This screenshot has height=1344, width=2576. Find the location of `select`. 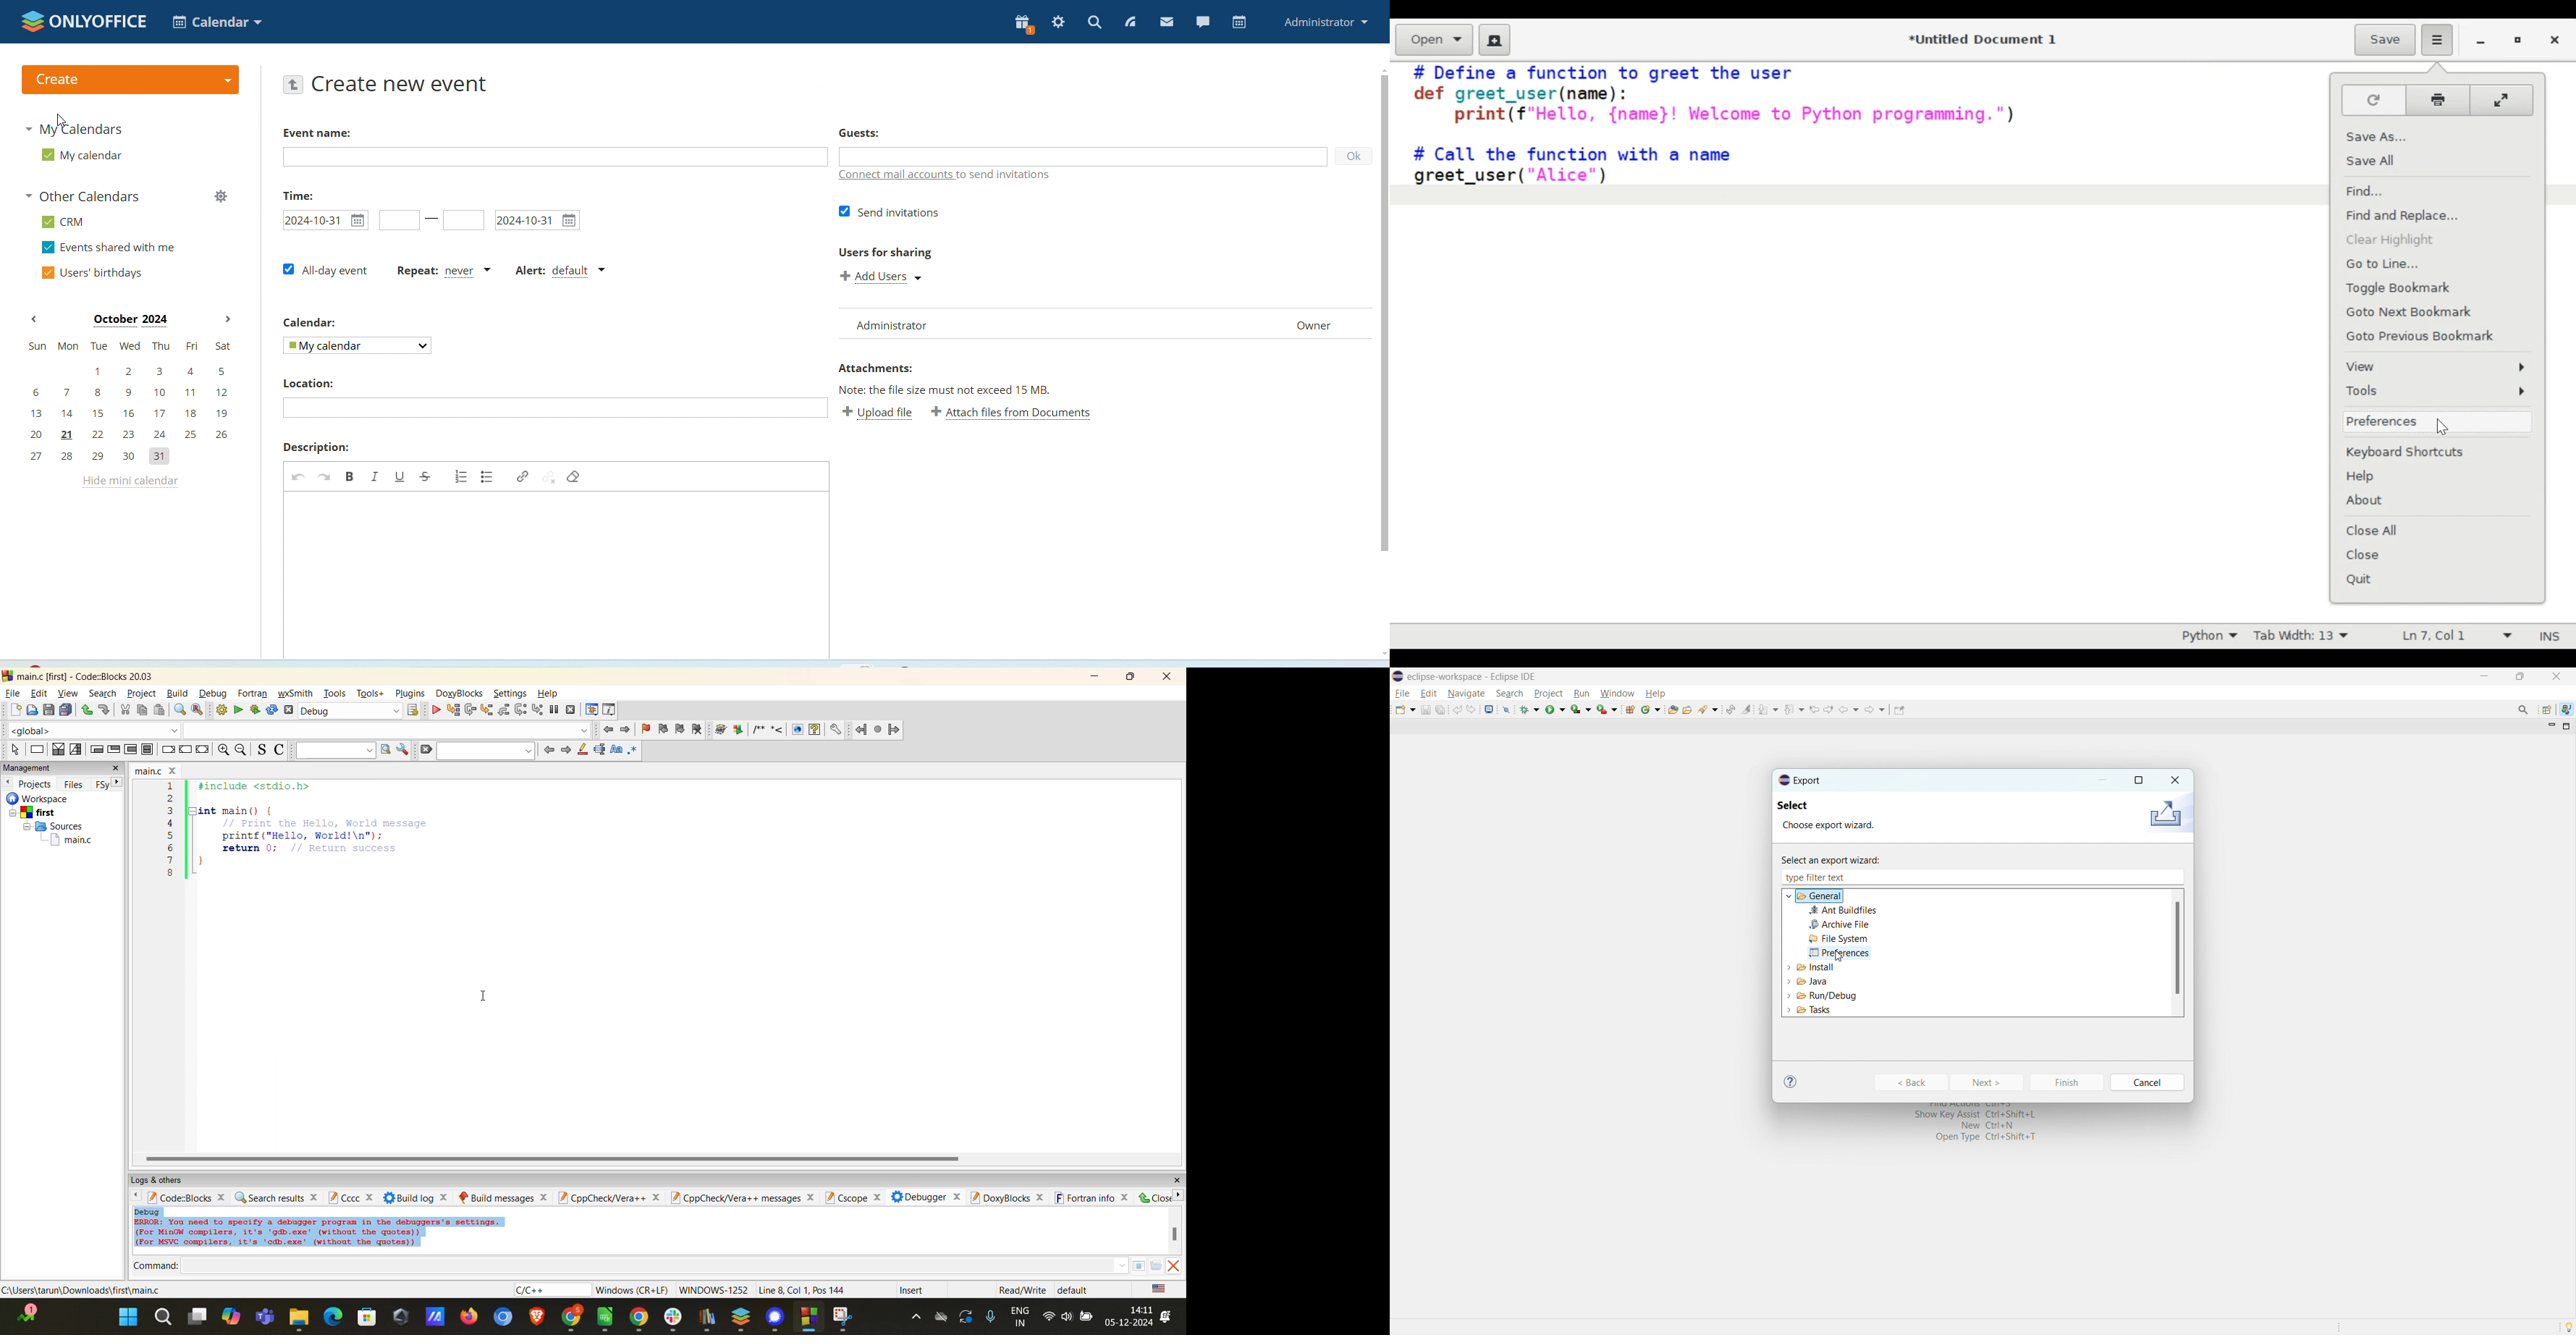

select is located at coordinates (11, 752).